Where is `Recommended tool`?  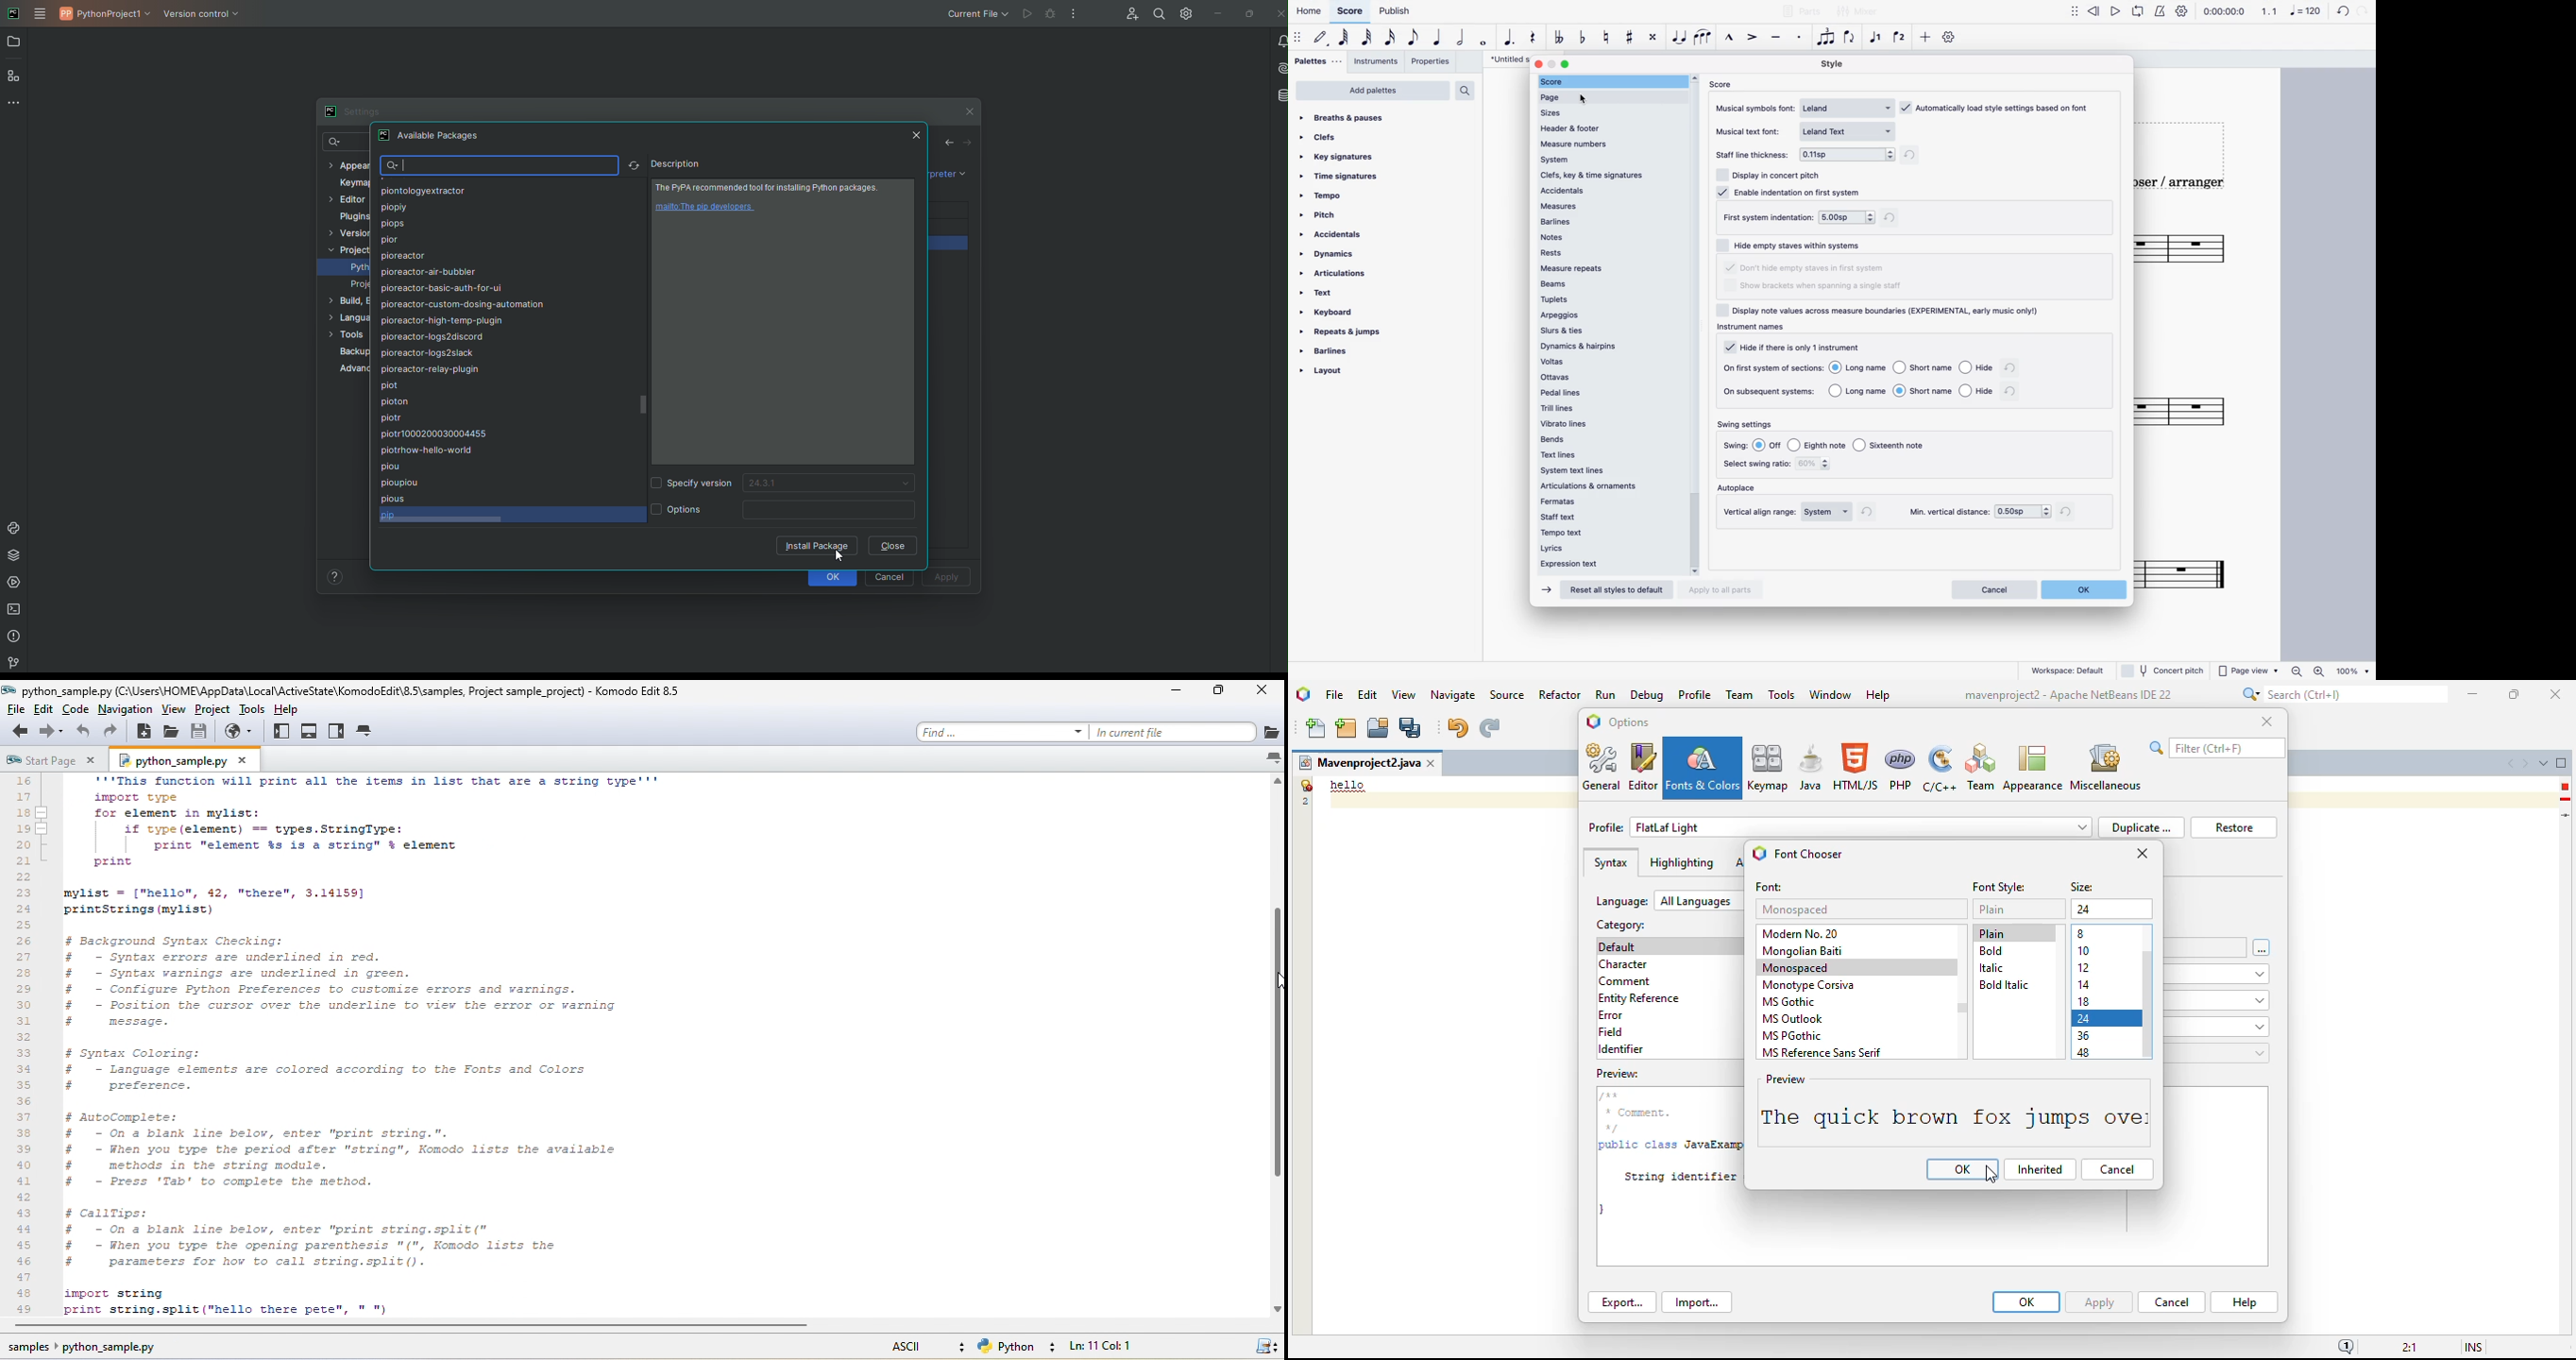
Recommended tool is located at coordinates (772, 187).